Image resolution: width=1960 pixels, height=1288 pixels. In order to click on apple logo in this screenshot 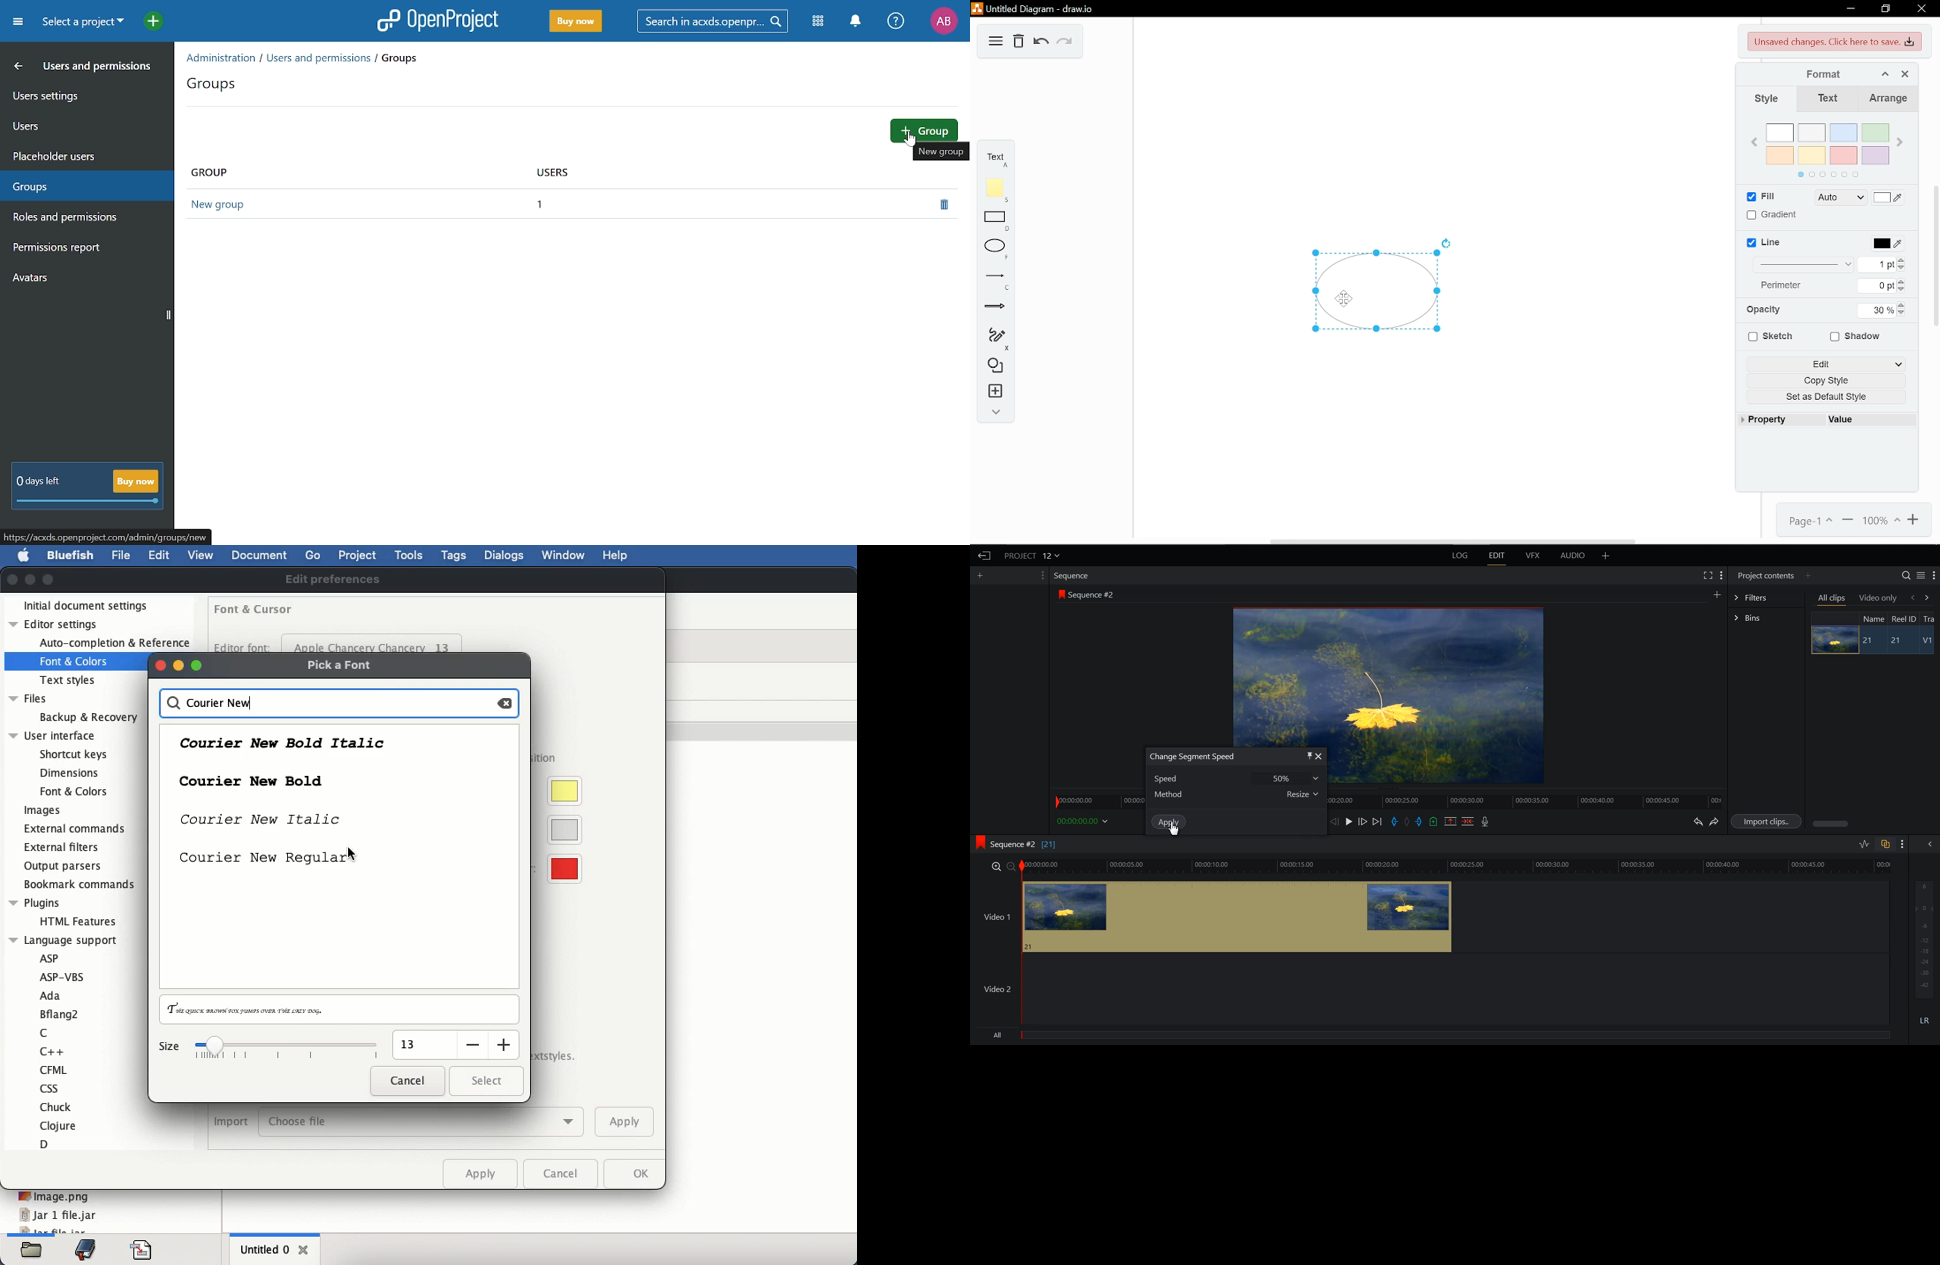, I will do `click(24, 556)`.